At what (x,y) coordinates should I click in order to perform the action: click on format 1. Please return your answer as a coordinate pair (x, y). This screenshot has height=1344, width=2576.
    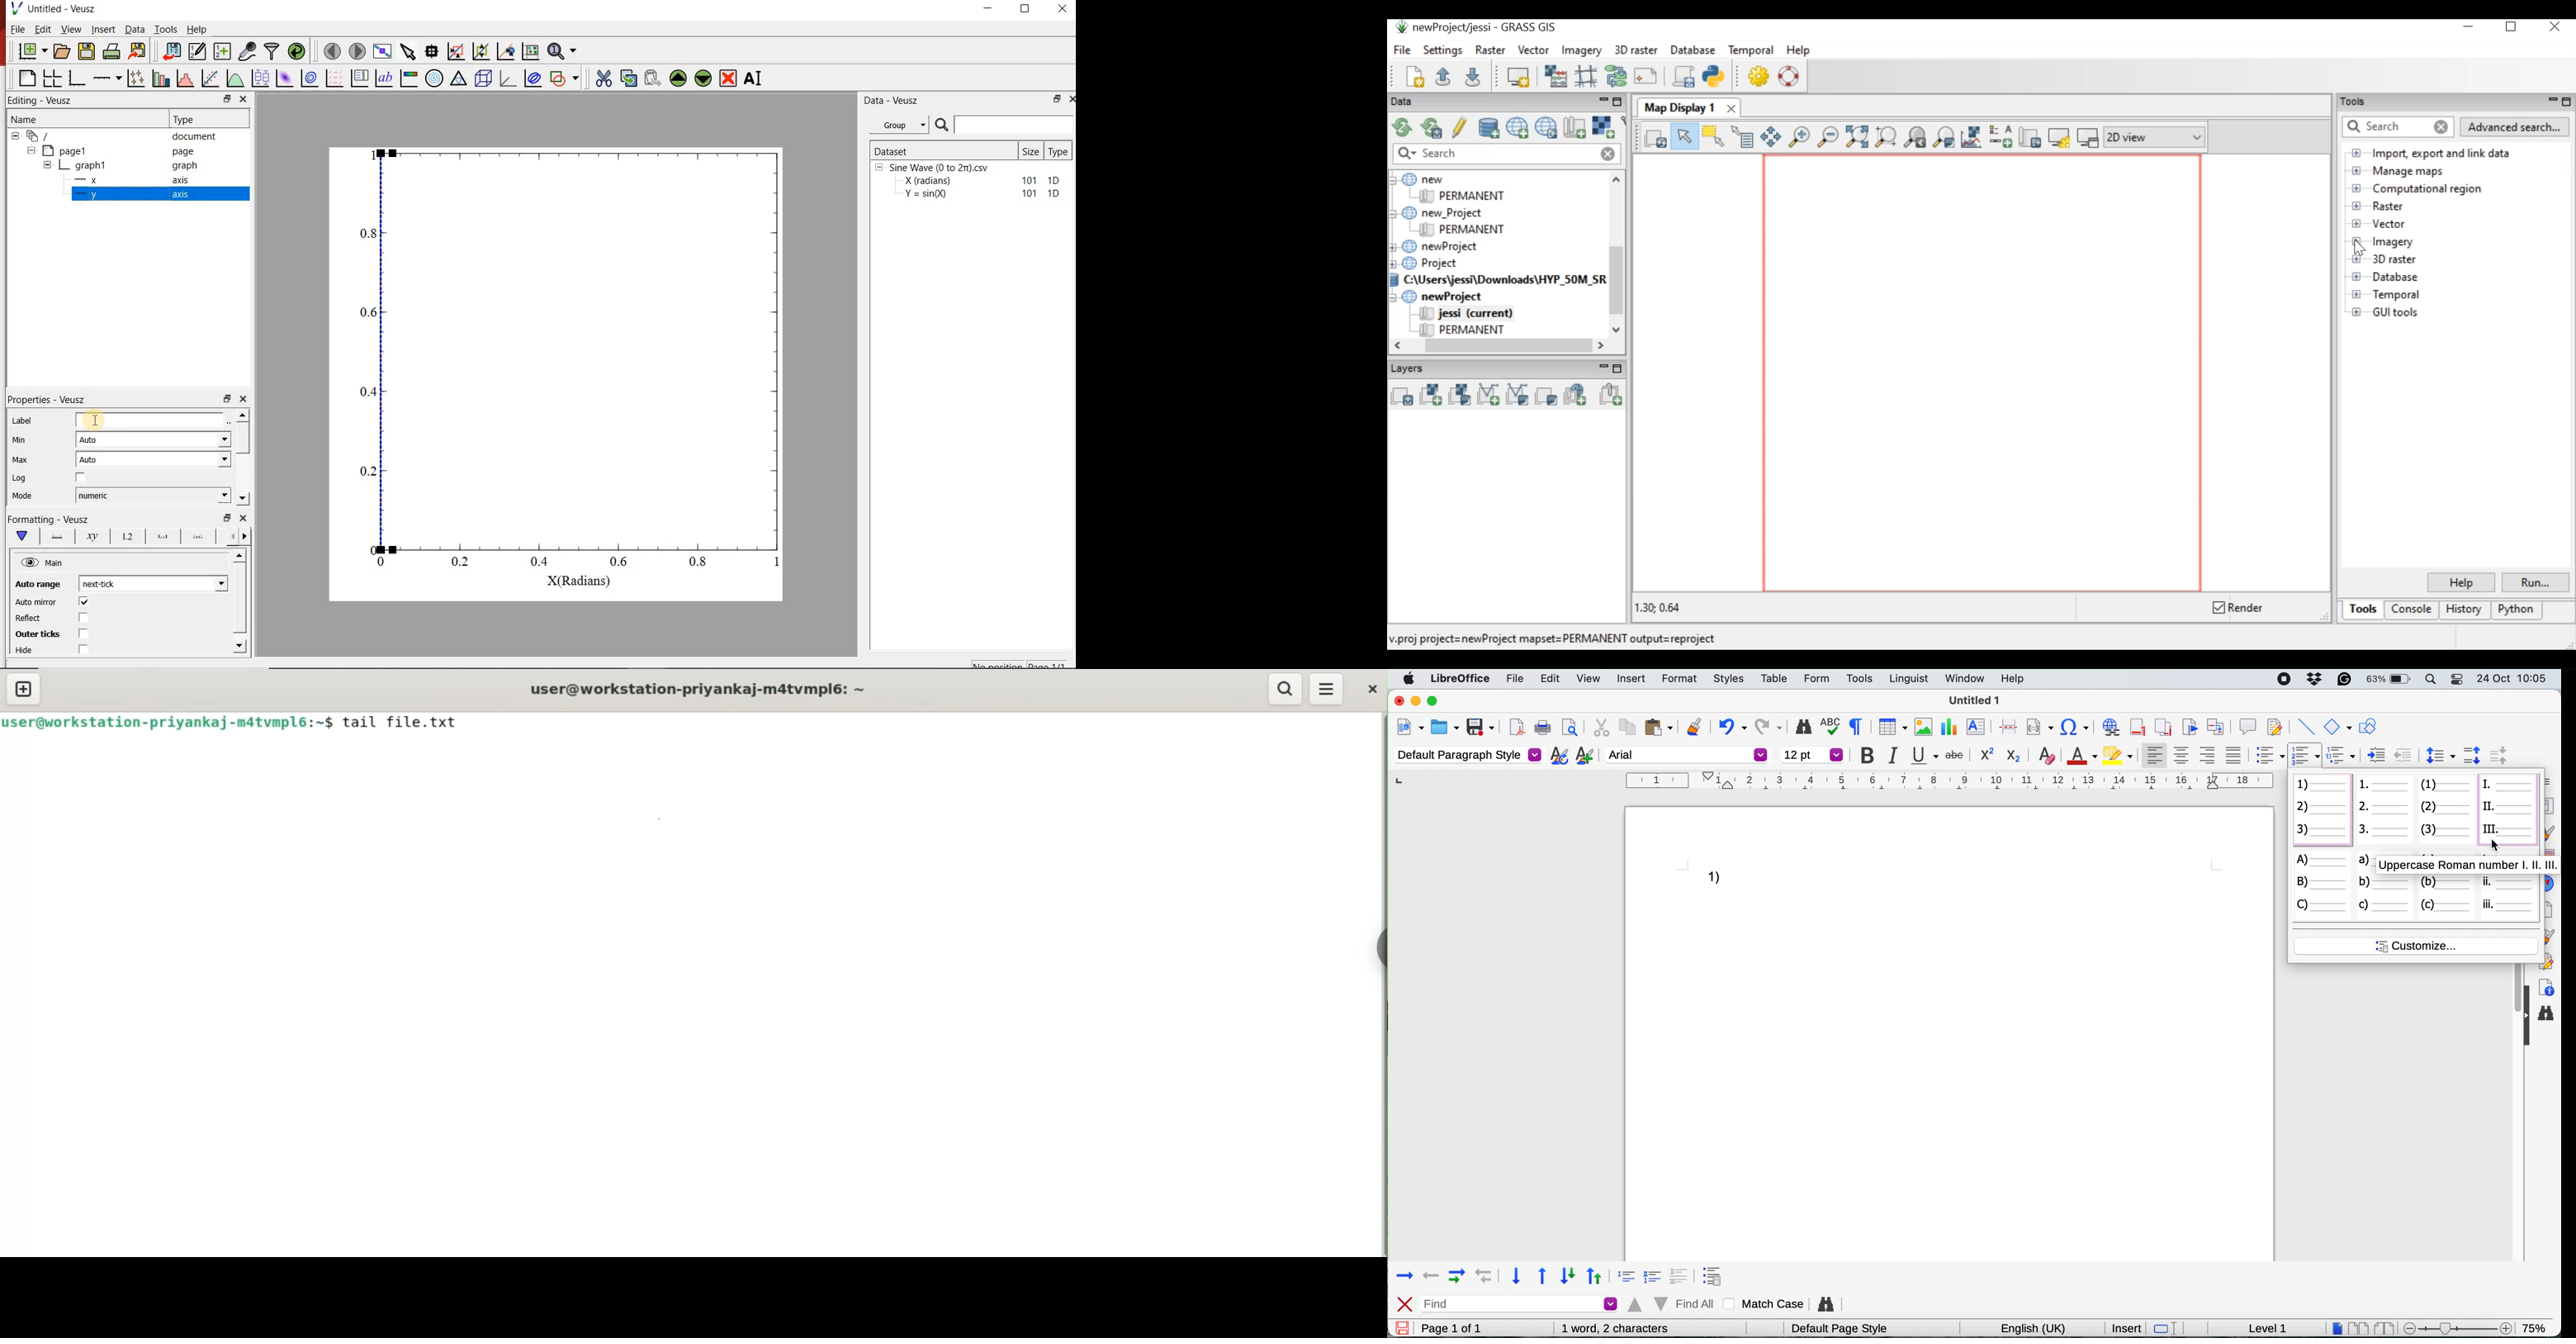
    Looking at the image, I should click on (1624, 1274).